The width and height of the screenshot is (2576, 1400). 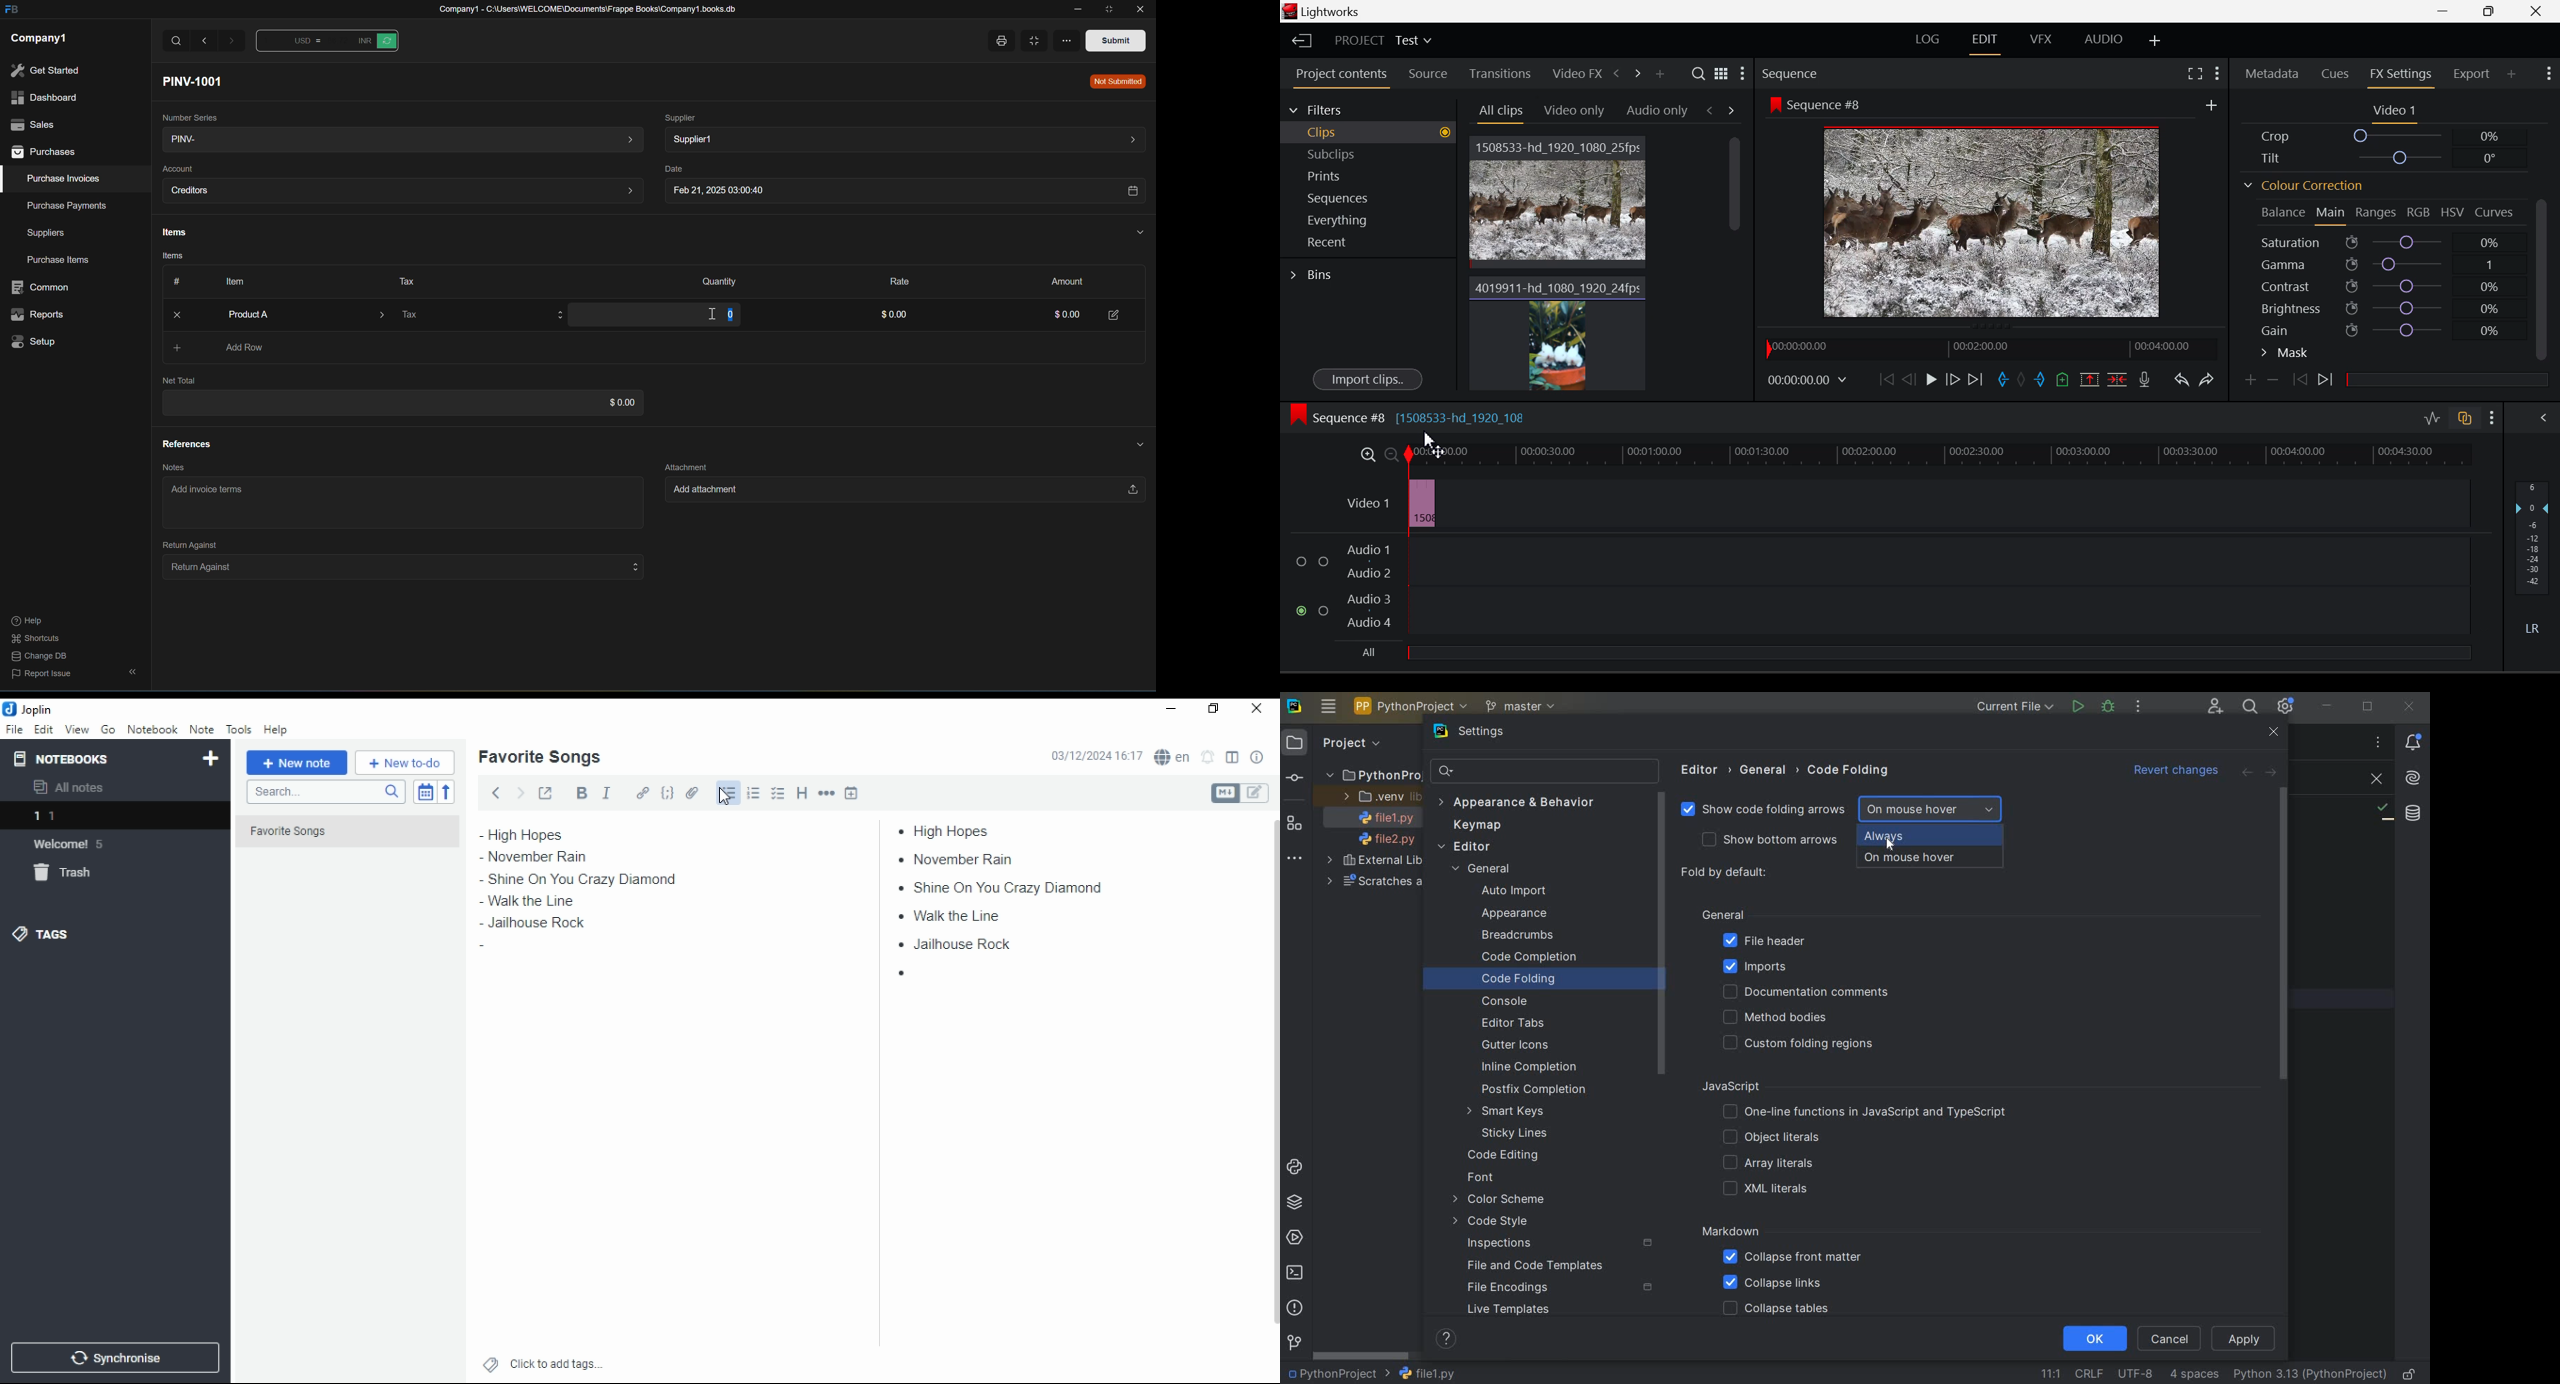 What do you see at coordinates (185, 544) in the screenshot?
I see `Return Against` at bounding box center [185, 544].